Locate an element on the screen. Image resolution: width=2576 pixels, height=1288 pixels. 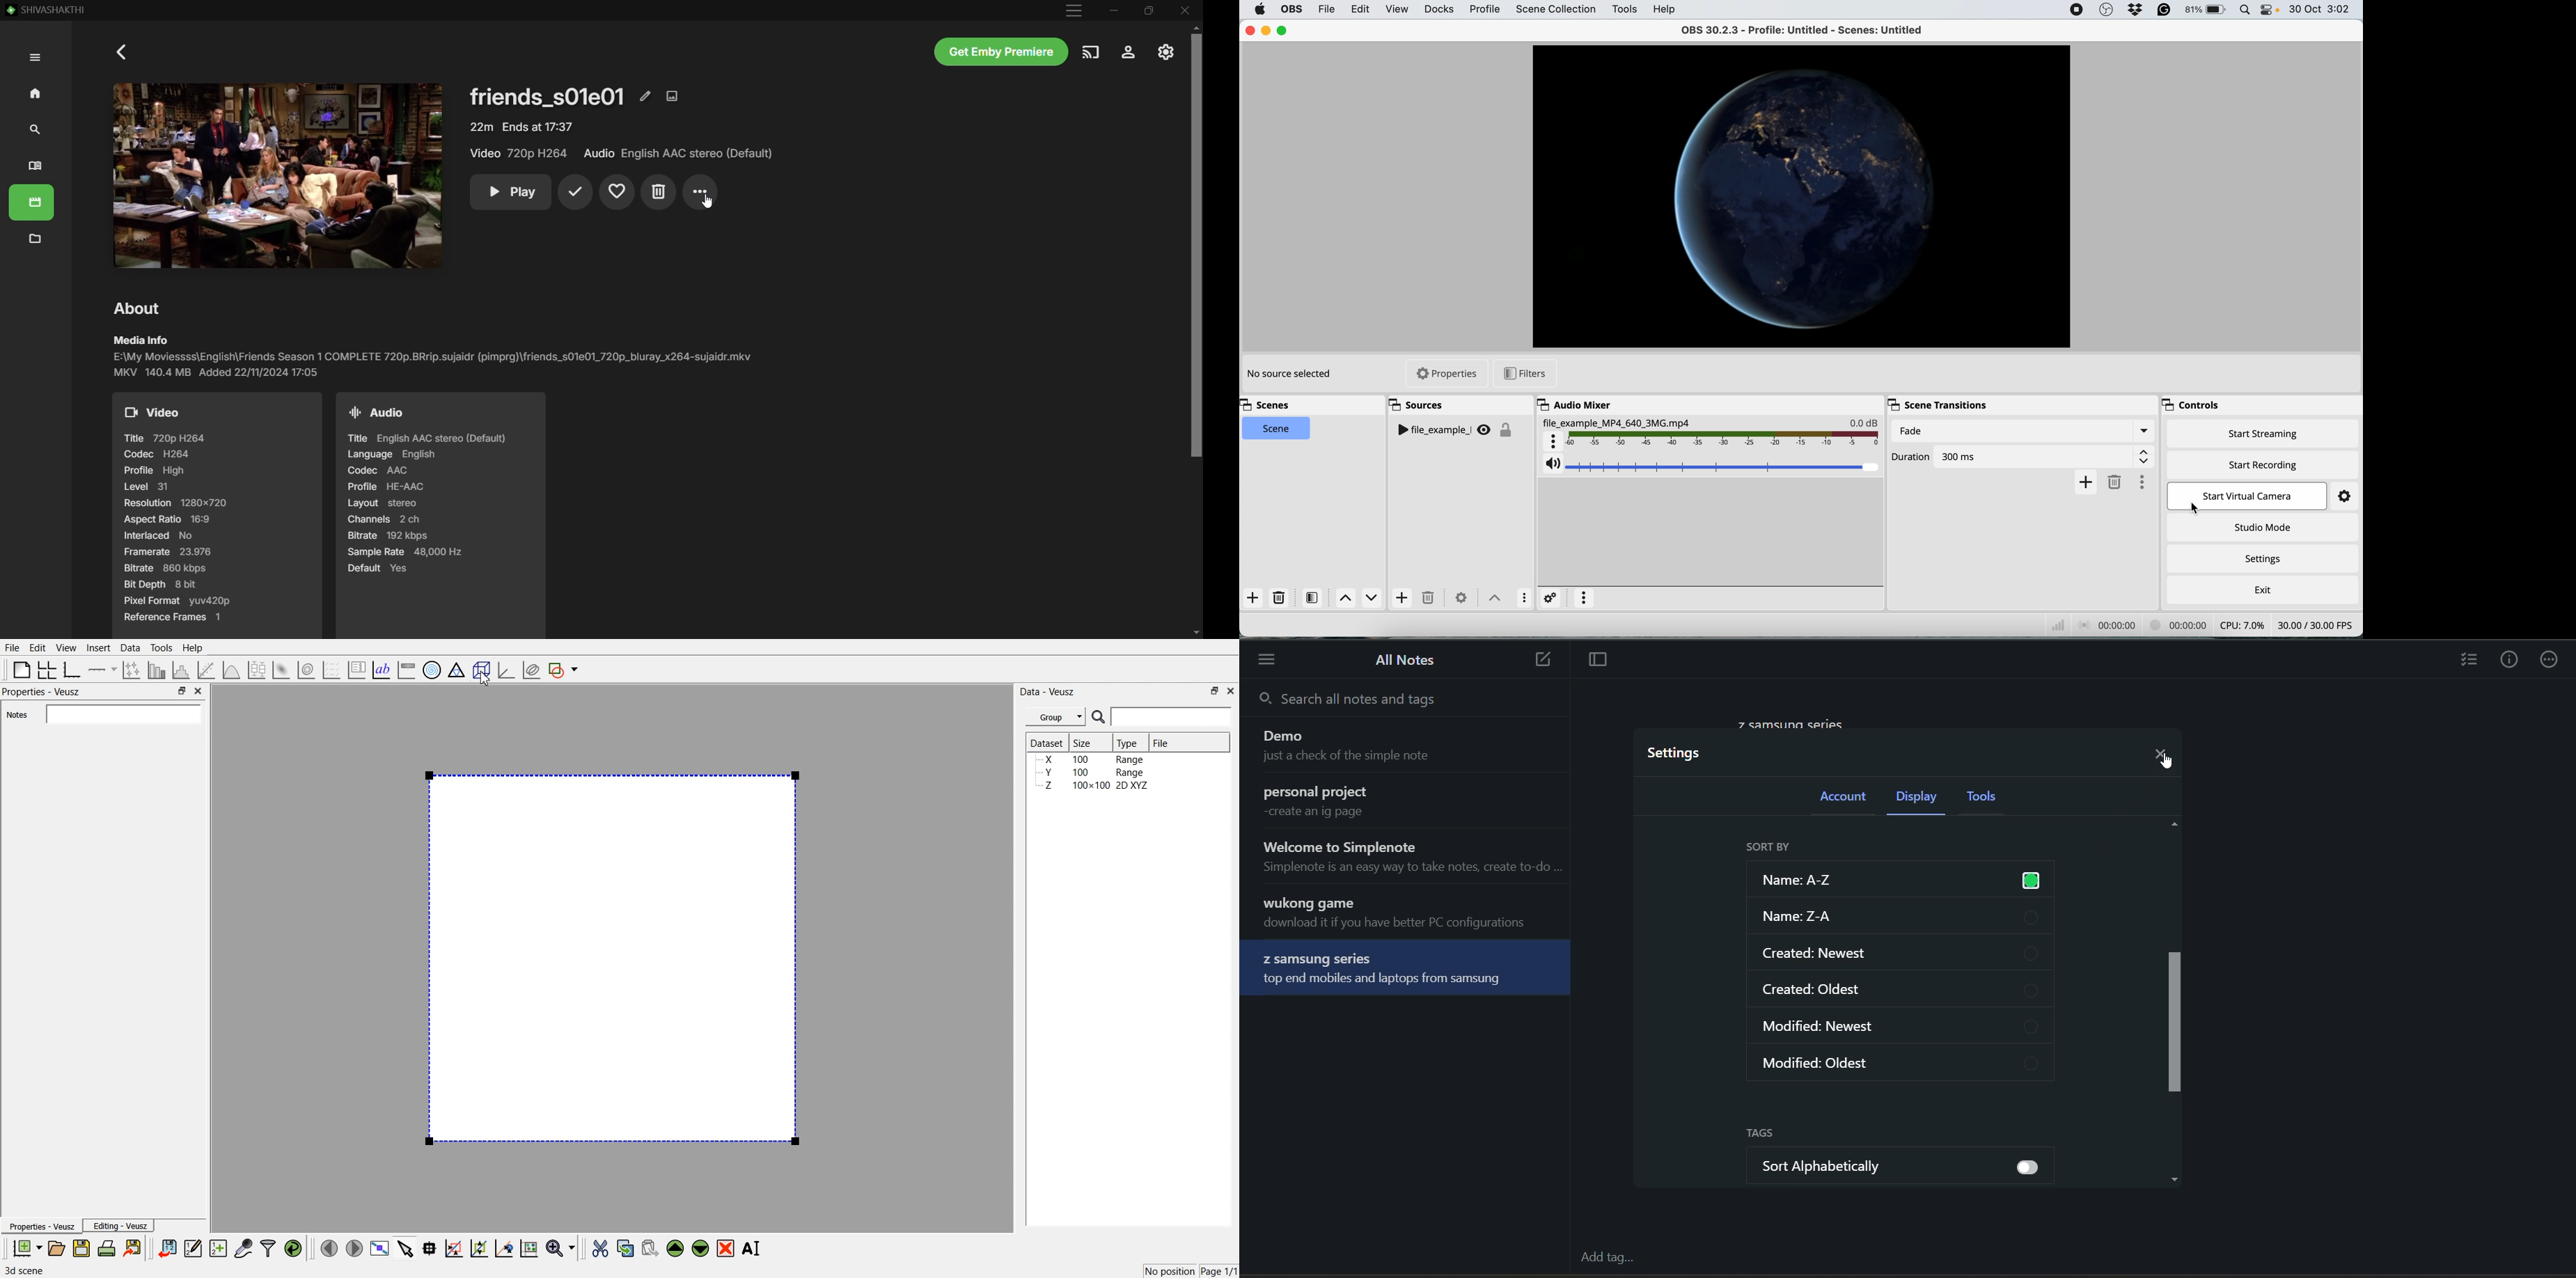
scene transitions is located at coordinates (1937, 404).